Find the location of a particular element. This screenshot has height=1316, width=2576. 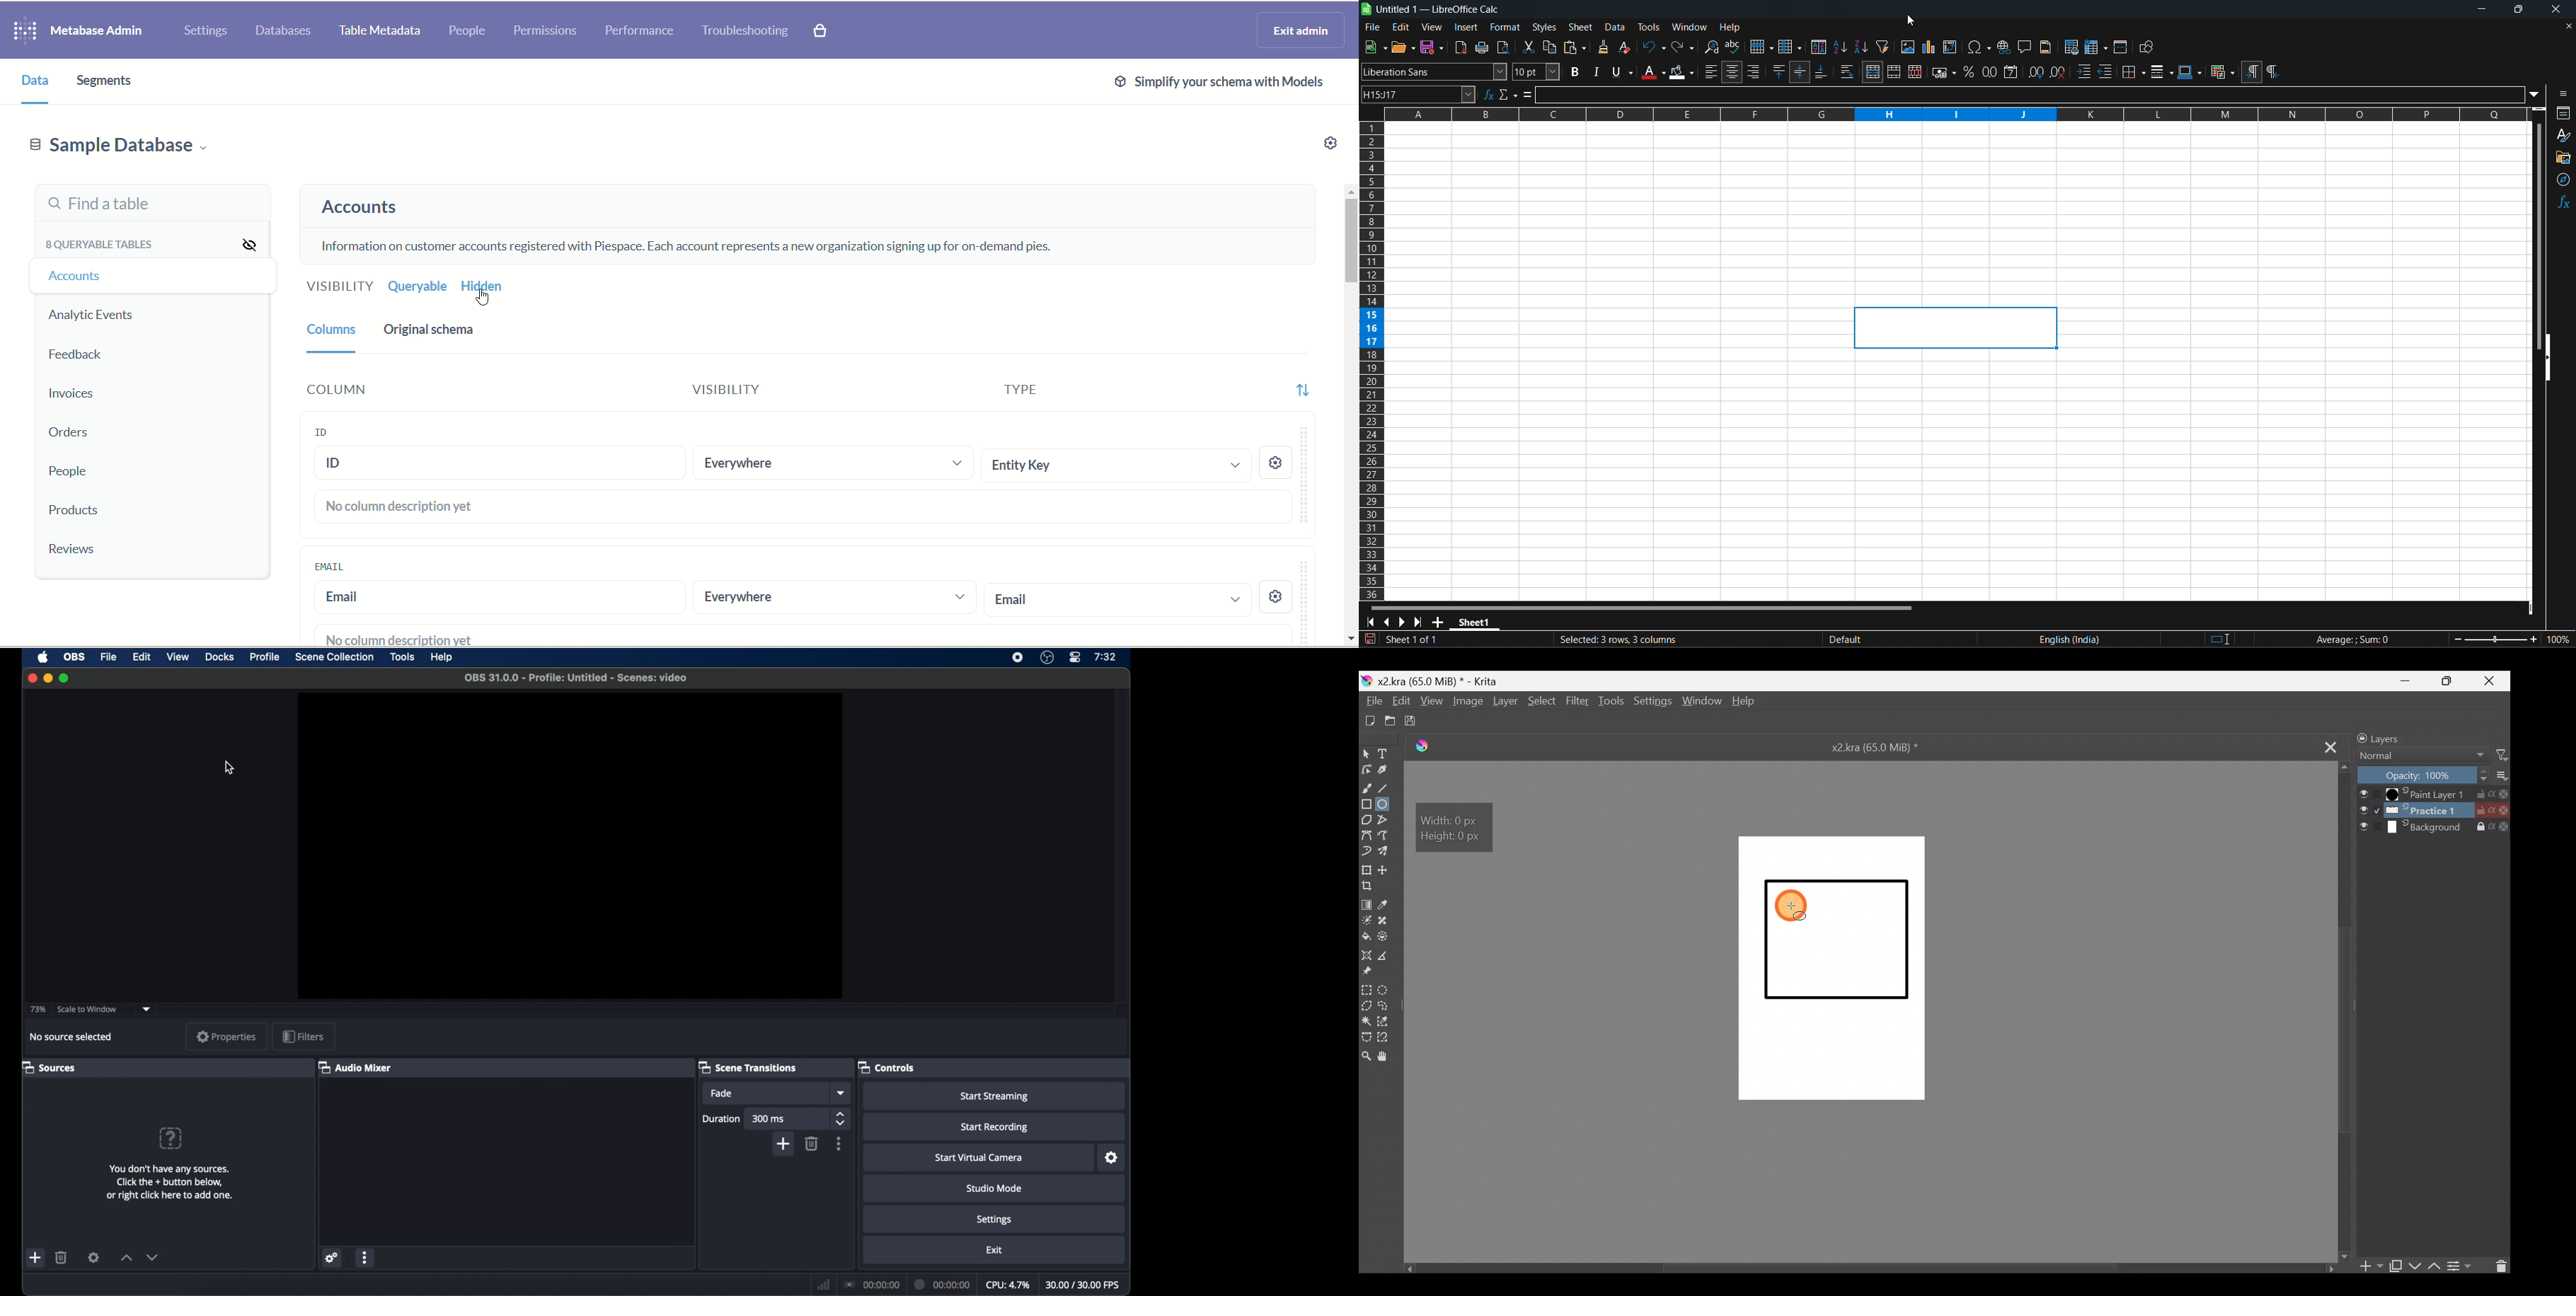

Text tool is located at coordinates (1385, 753).